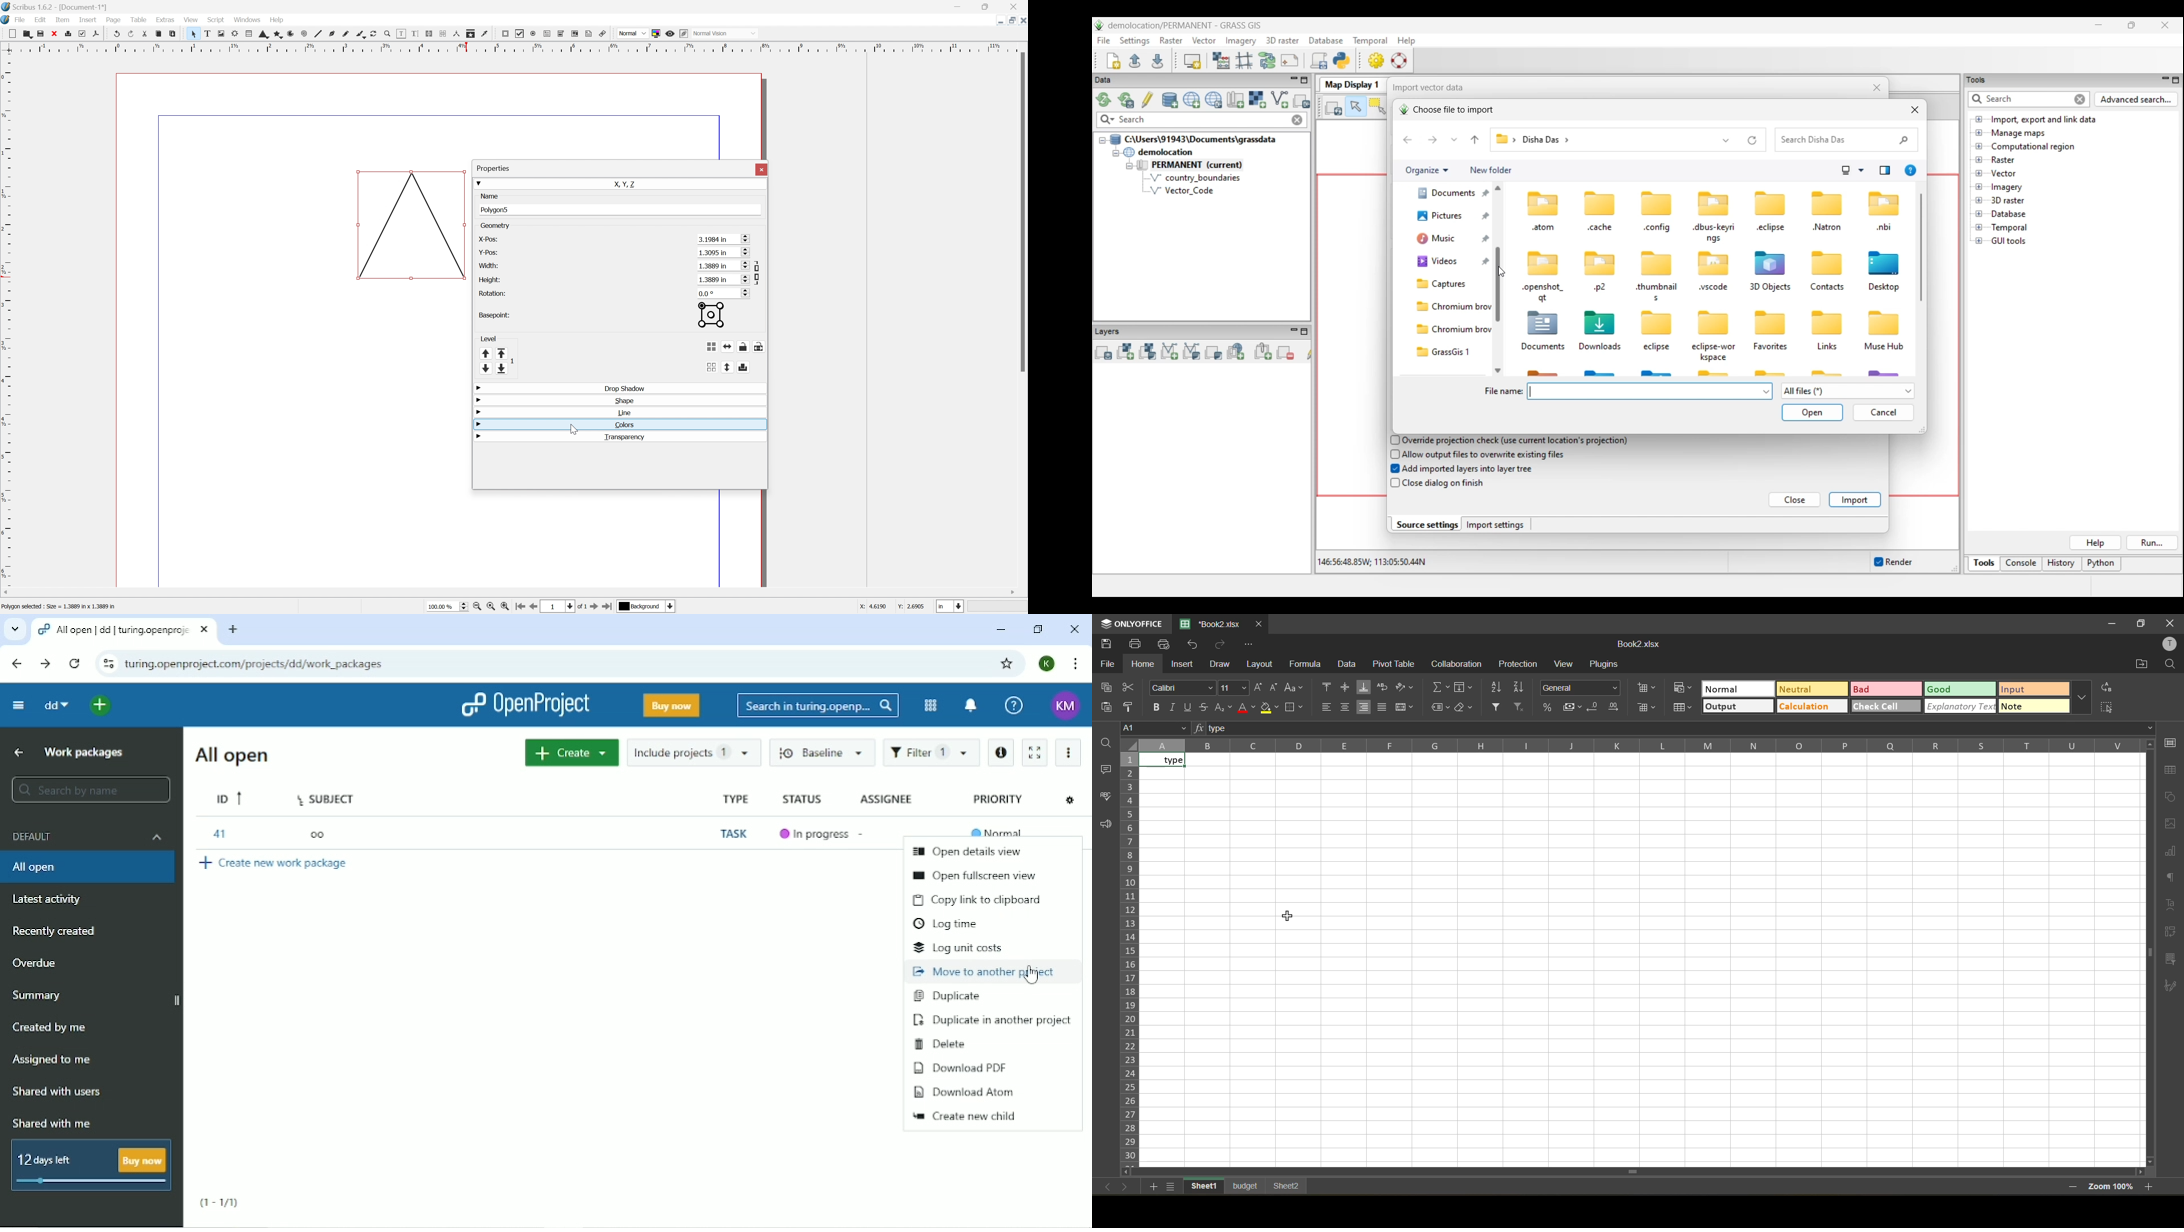  What do you see at coordinates (235, 34) in the screenshot?
I see `Render frame` at bounding box center [235, 34].